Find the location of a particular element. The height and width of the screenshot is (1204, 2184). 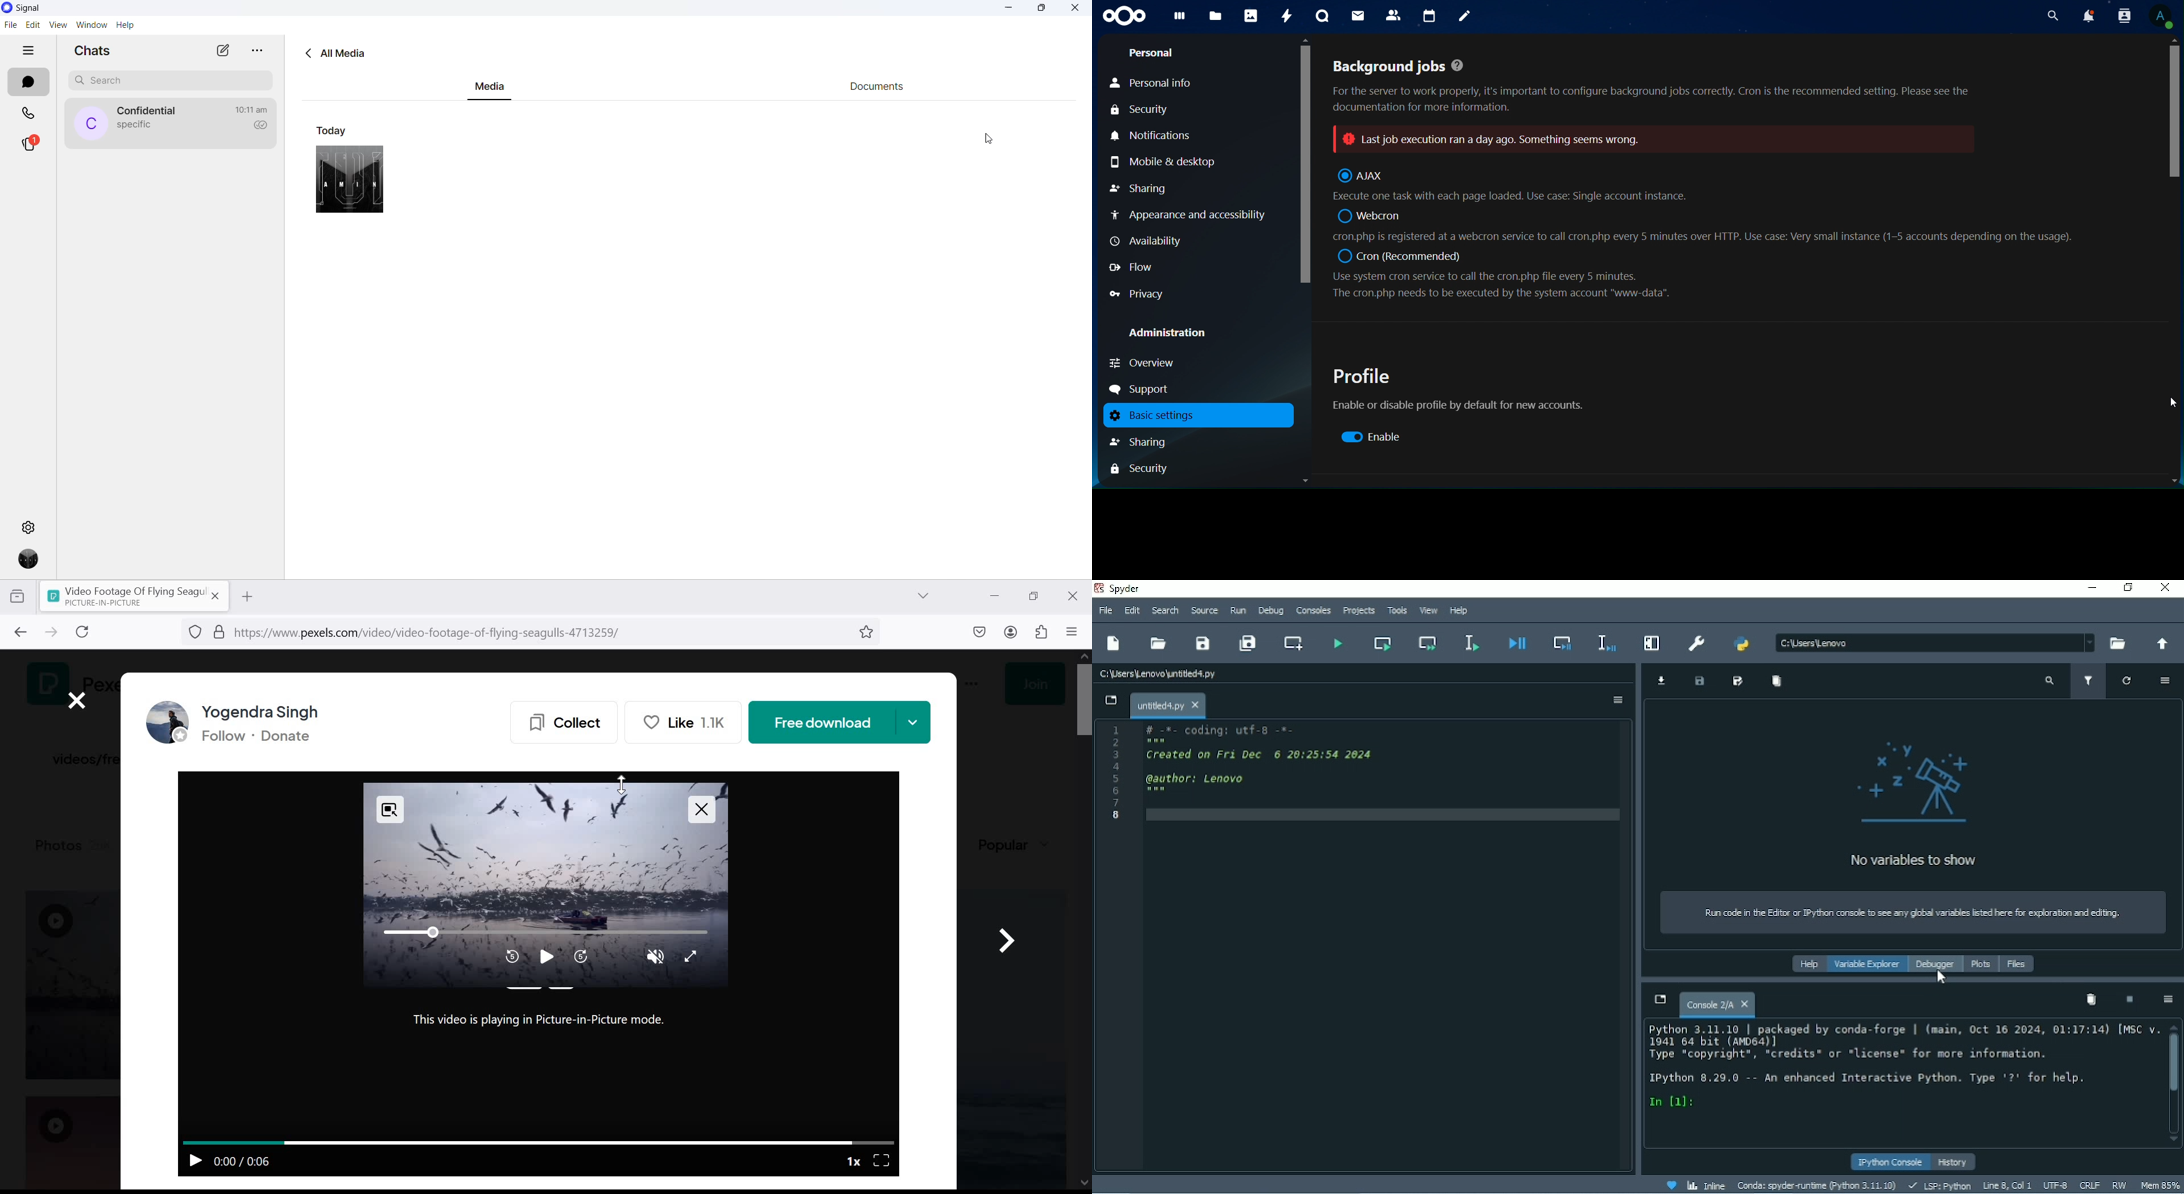

Go to previous page is located at coordinates (18, 630).